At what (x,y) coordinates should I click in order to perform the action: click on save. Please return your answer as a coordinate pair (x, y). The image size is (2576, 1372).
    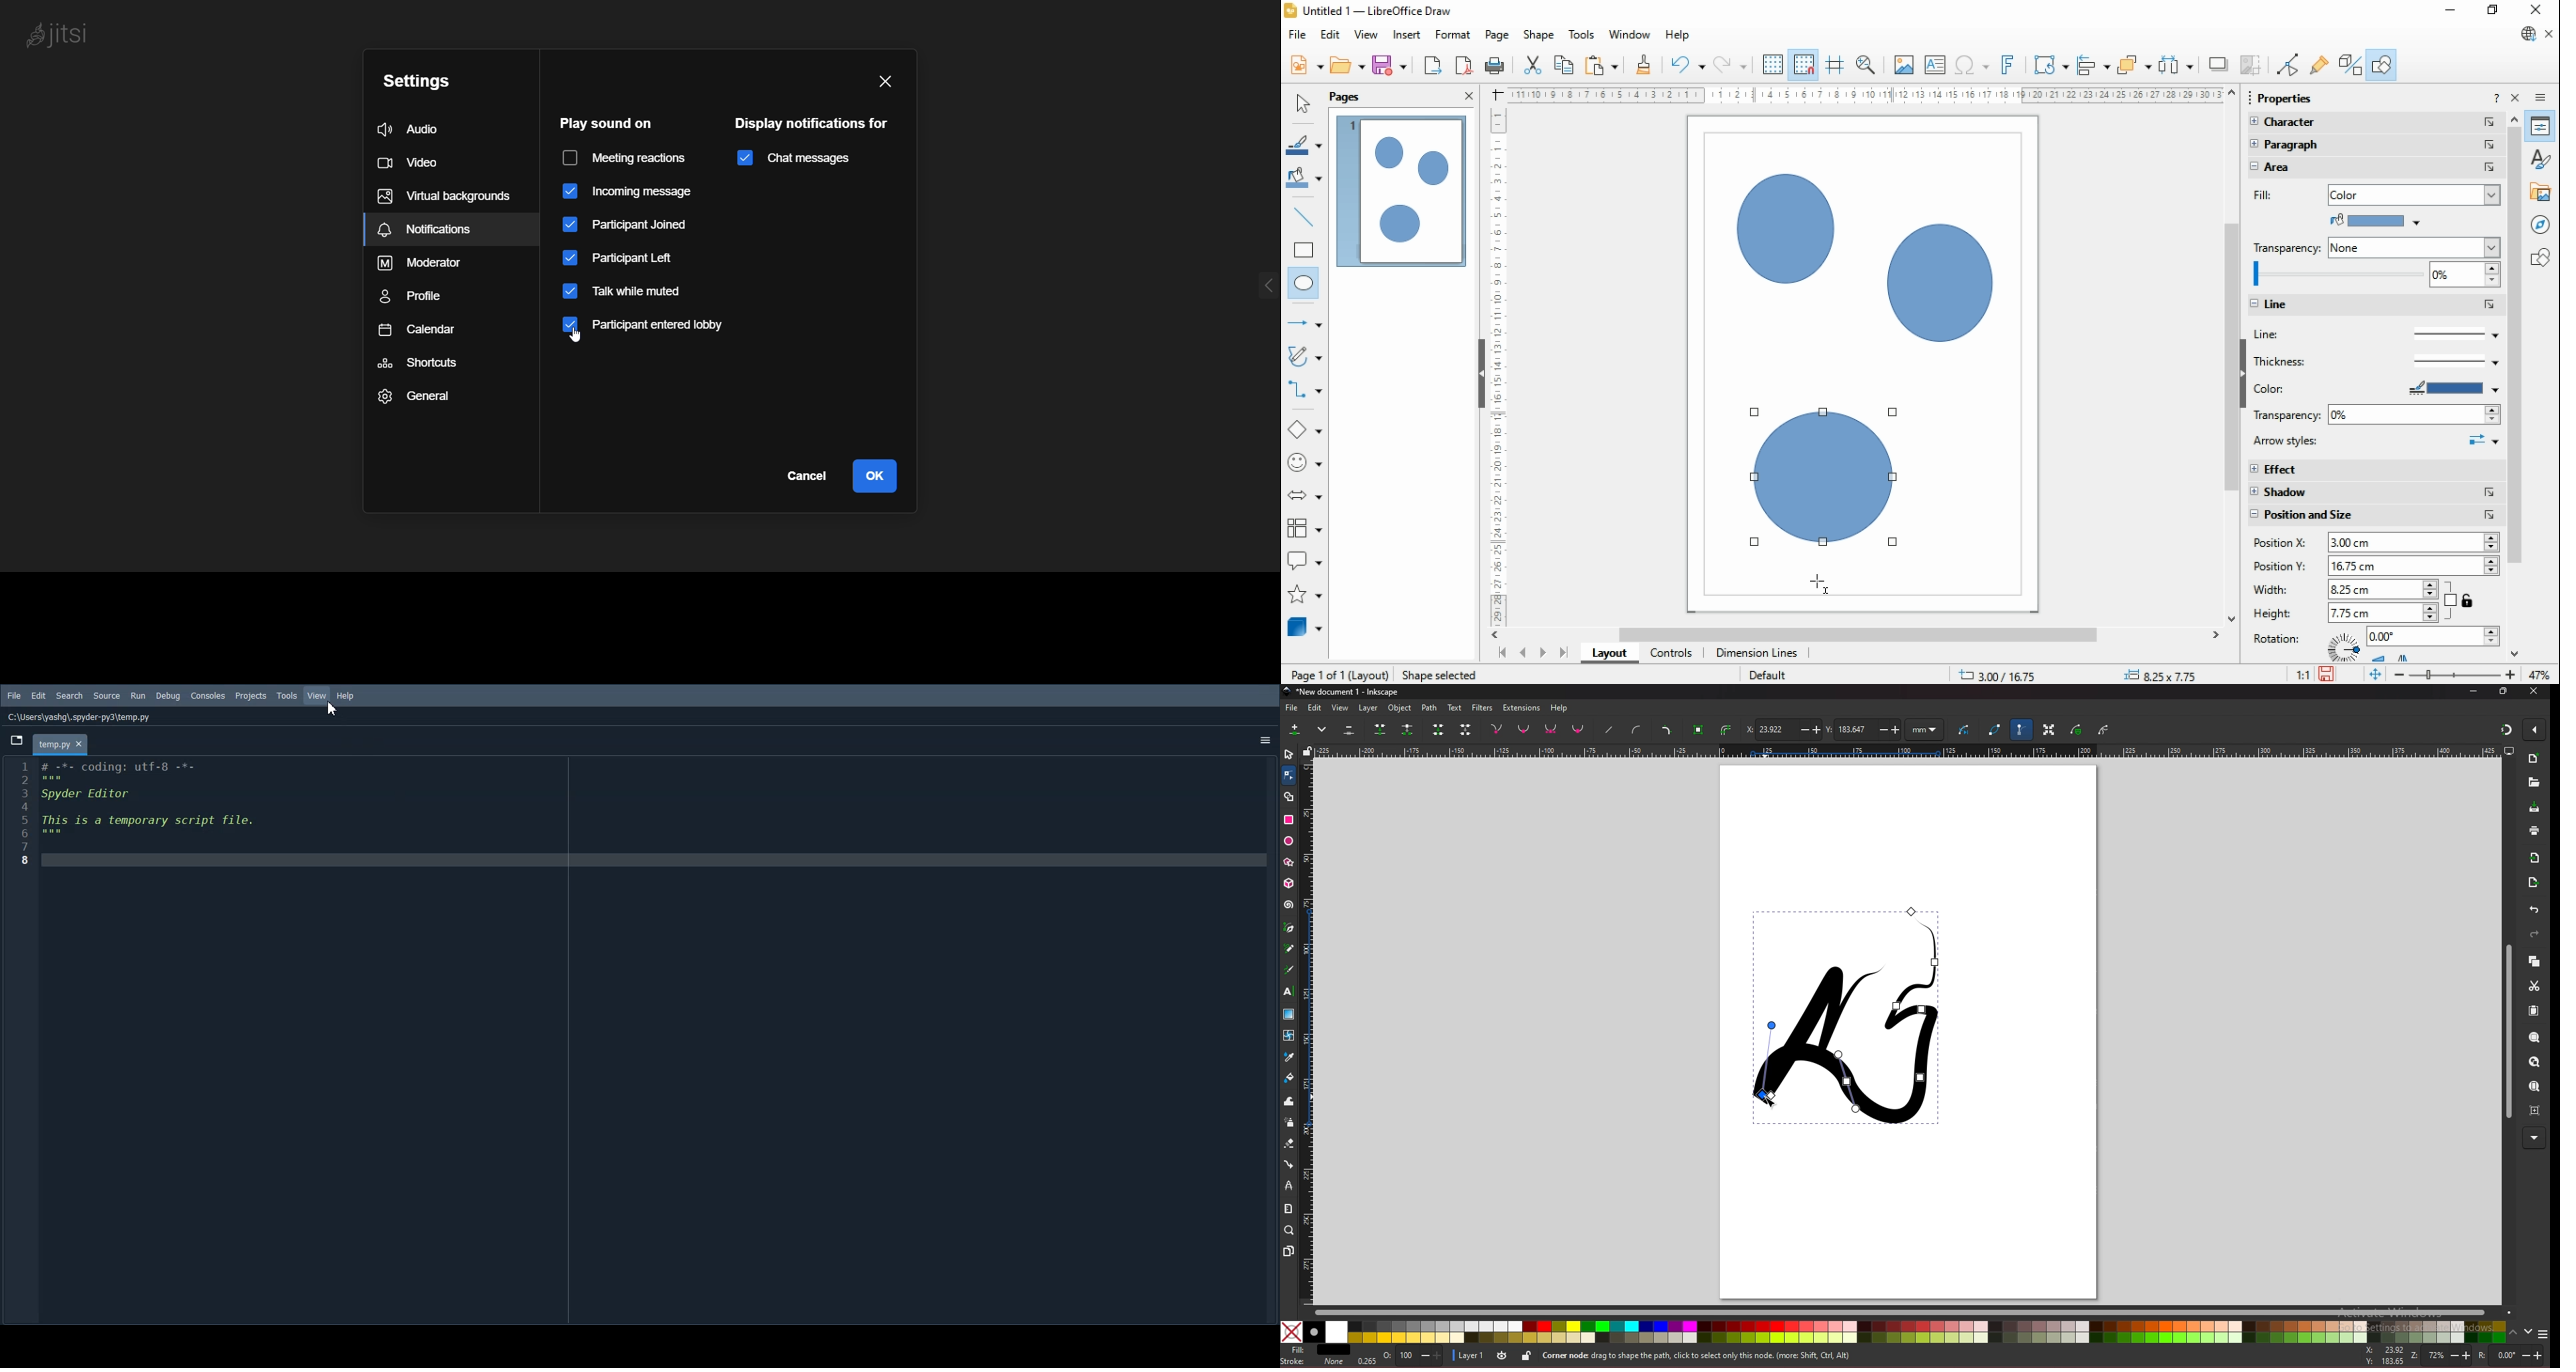
    Looking at the image, I should click on (1389, 65).